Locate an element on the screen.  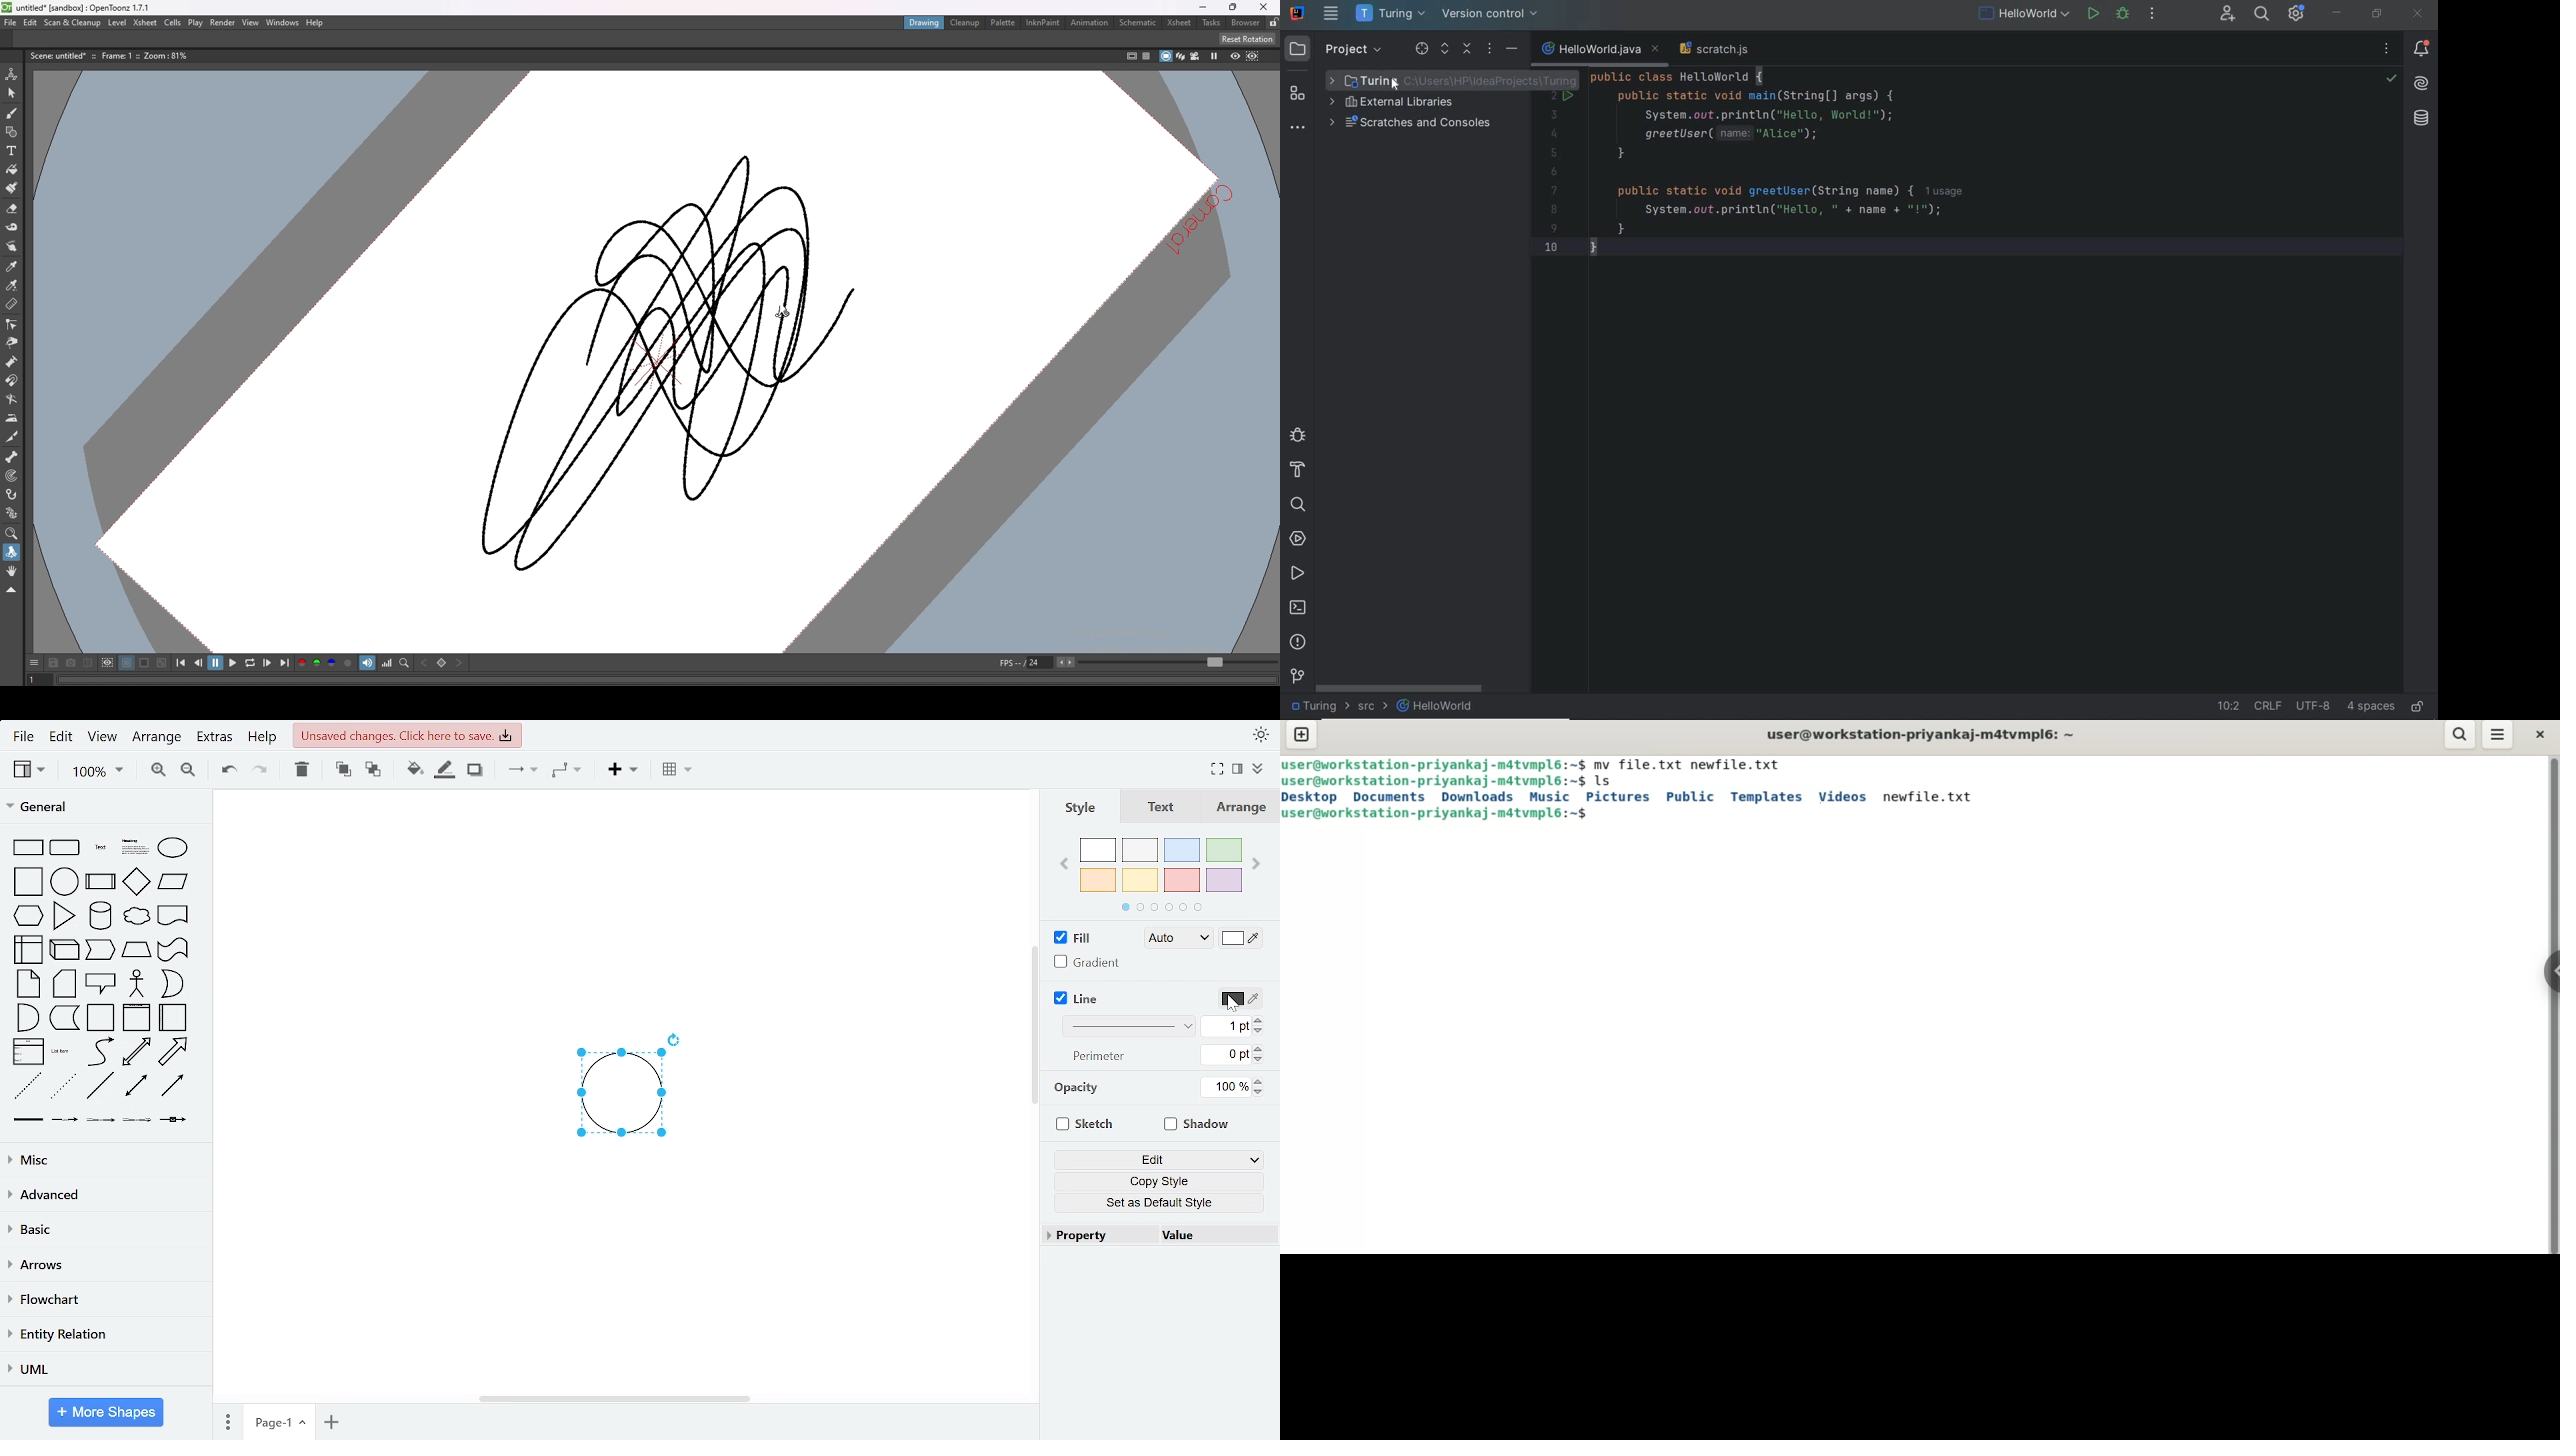
value is located at coordinates (1207, 1235).